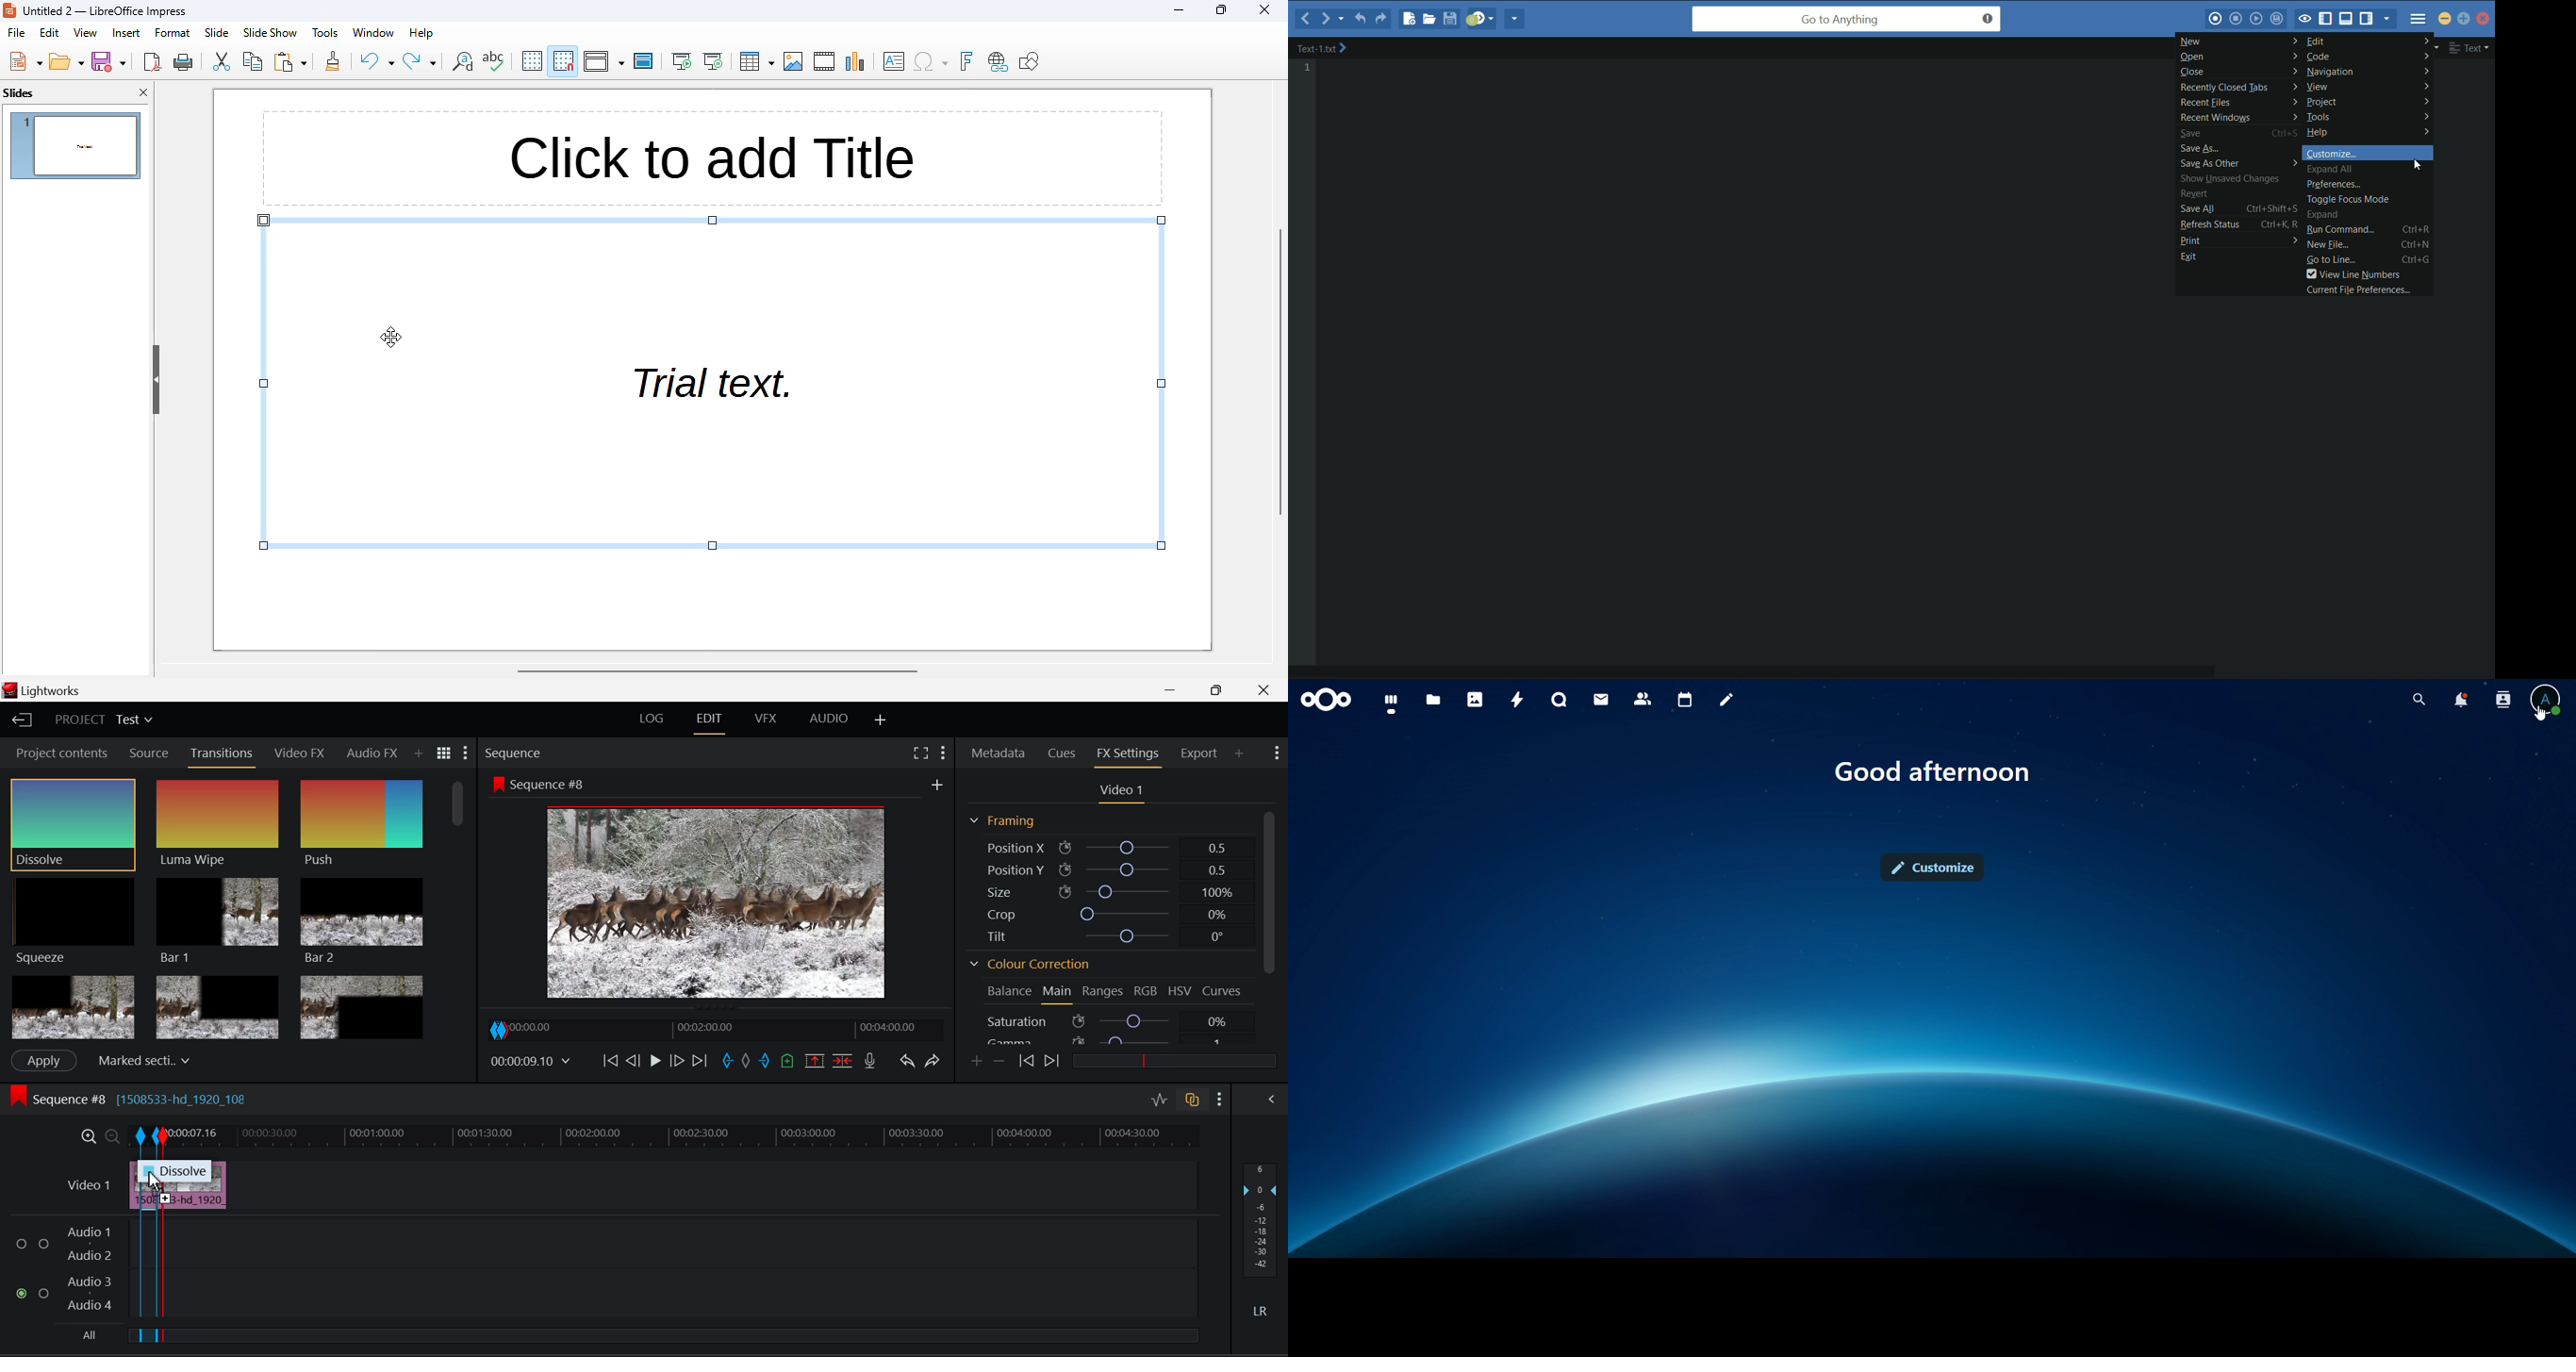  Describe the element at coordinates (254, 61) in the screenshot. I see `copy` at that location.